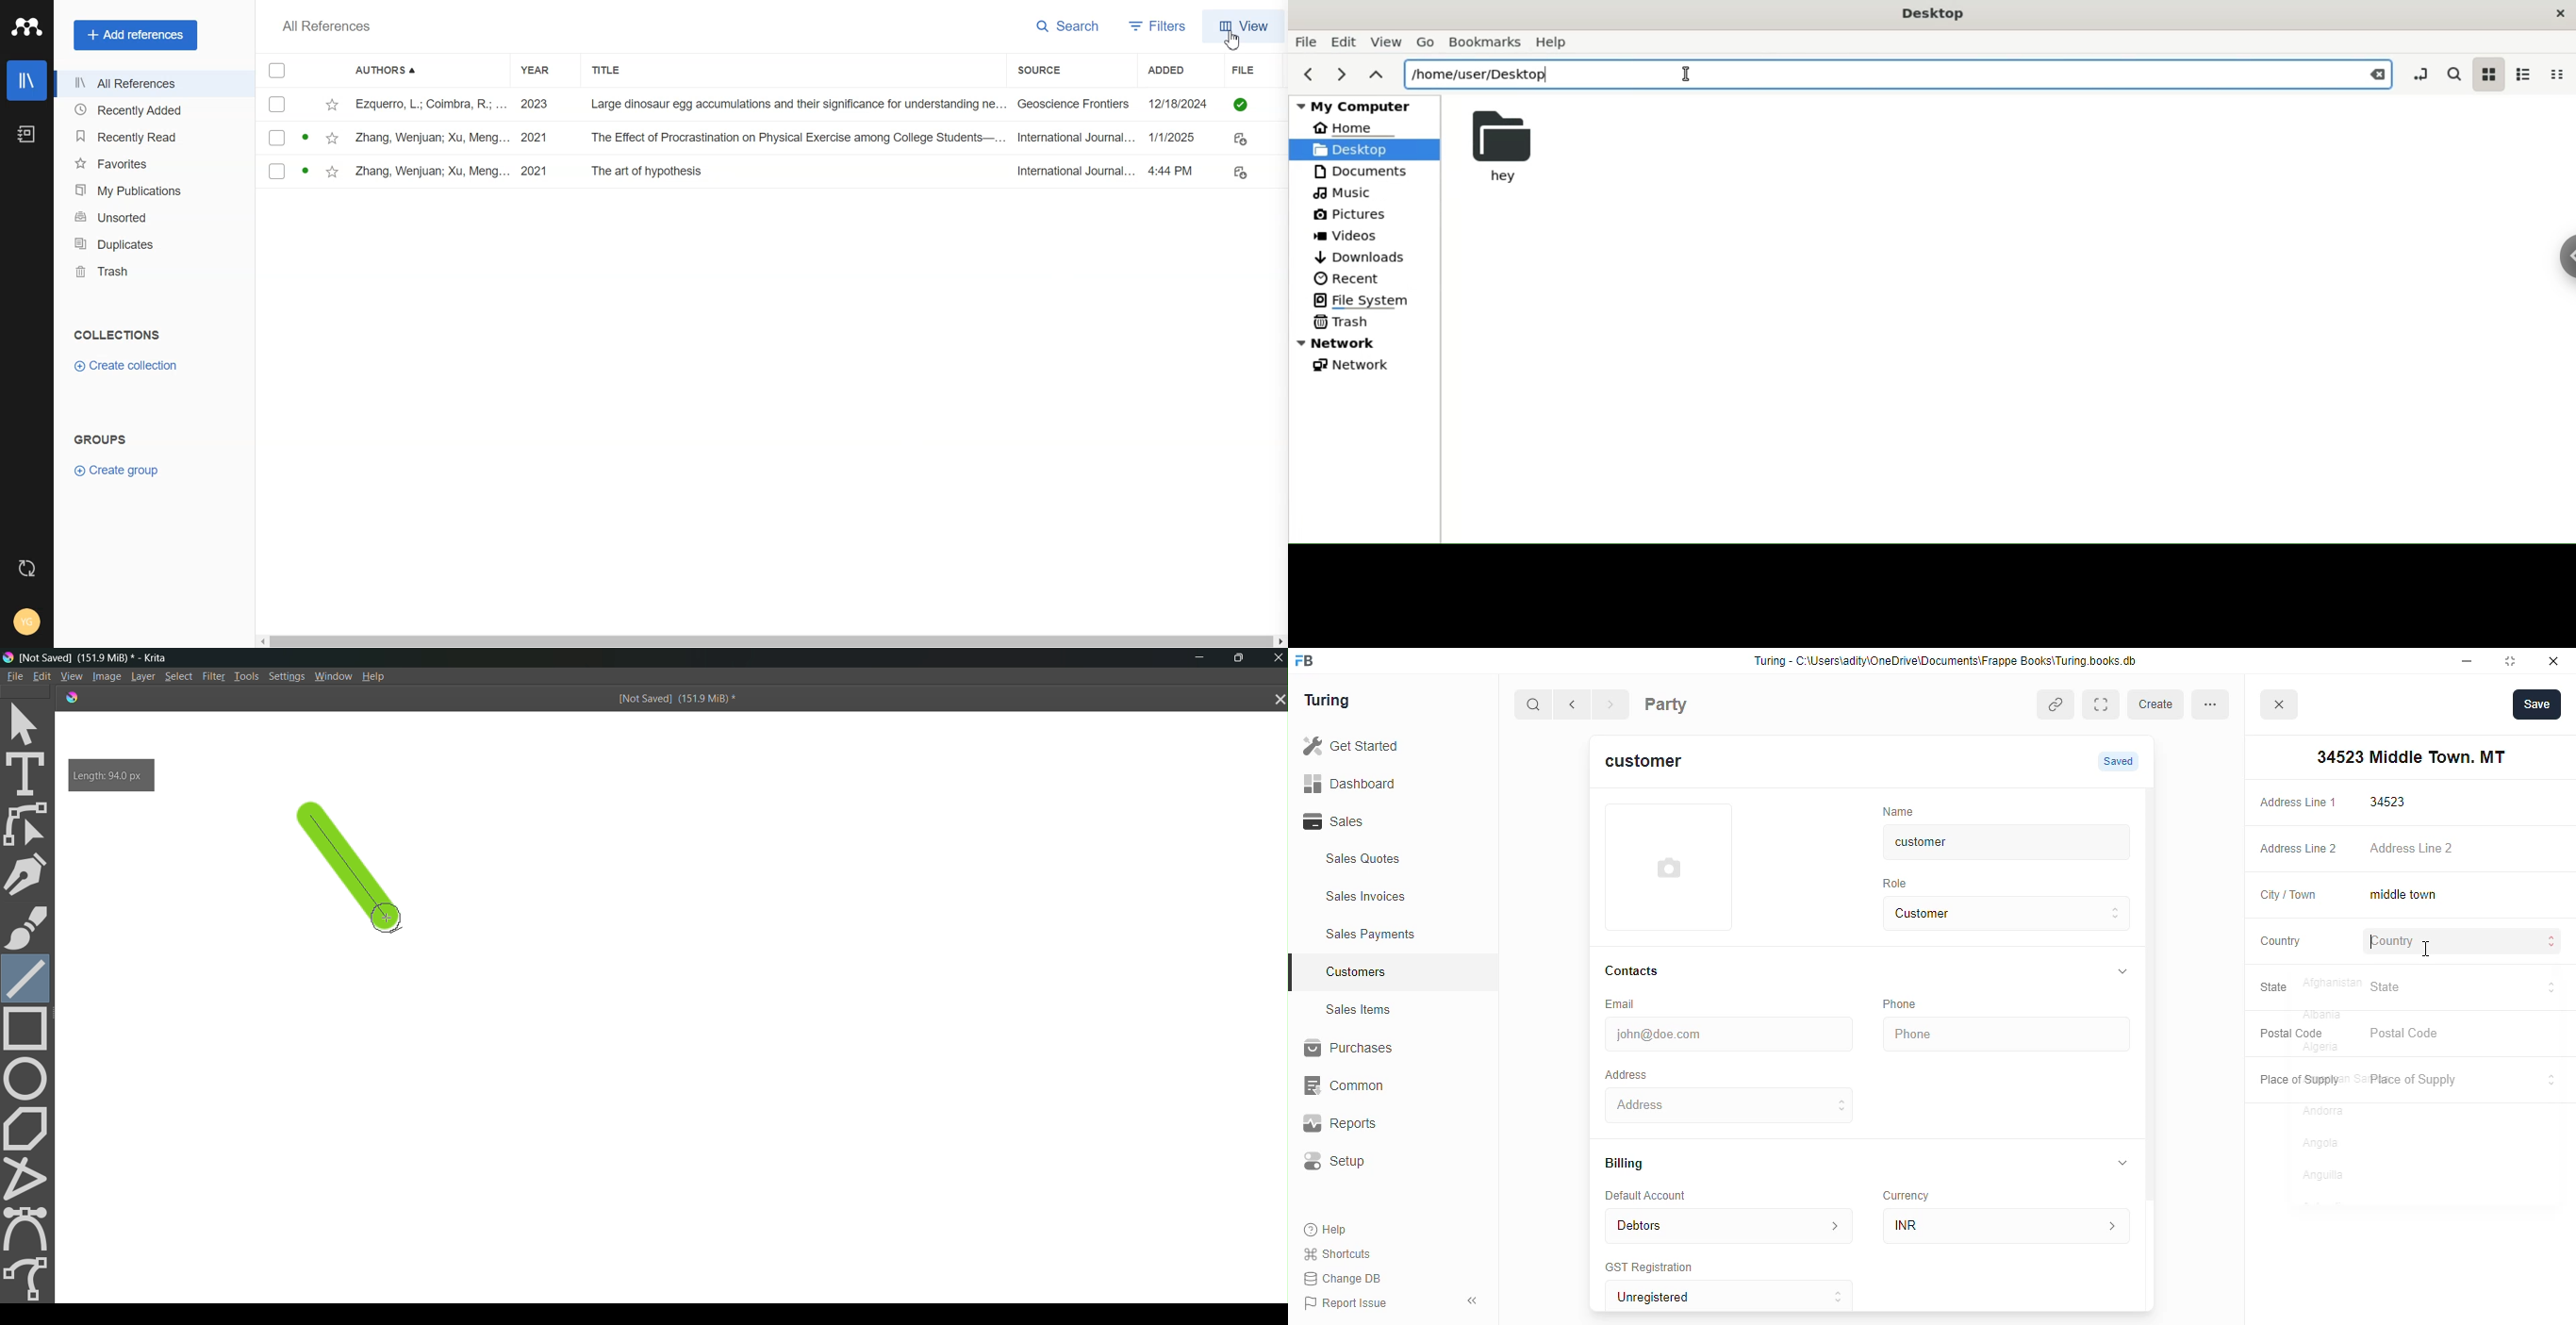 Image resolution: width=2576 pixels, height=1344 pixels. I want to click on Saved, so click(2121, 761).